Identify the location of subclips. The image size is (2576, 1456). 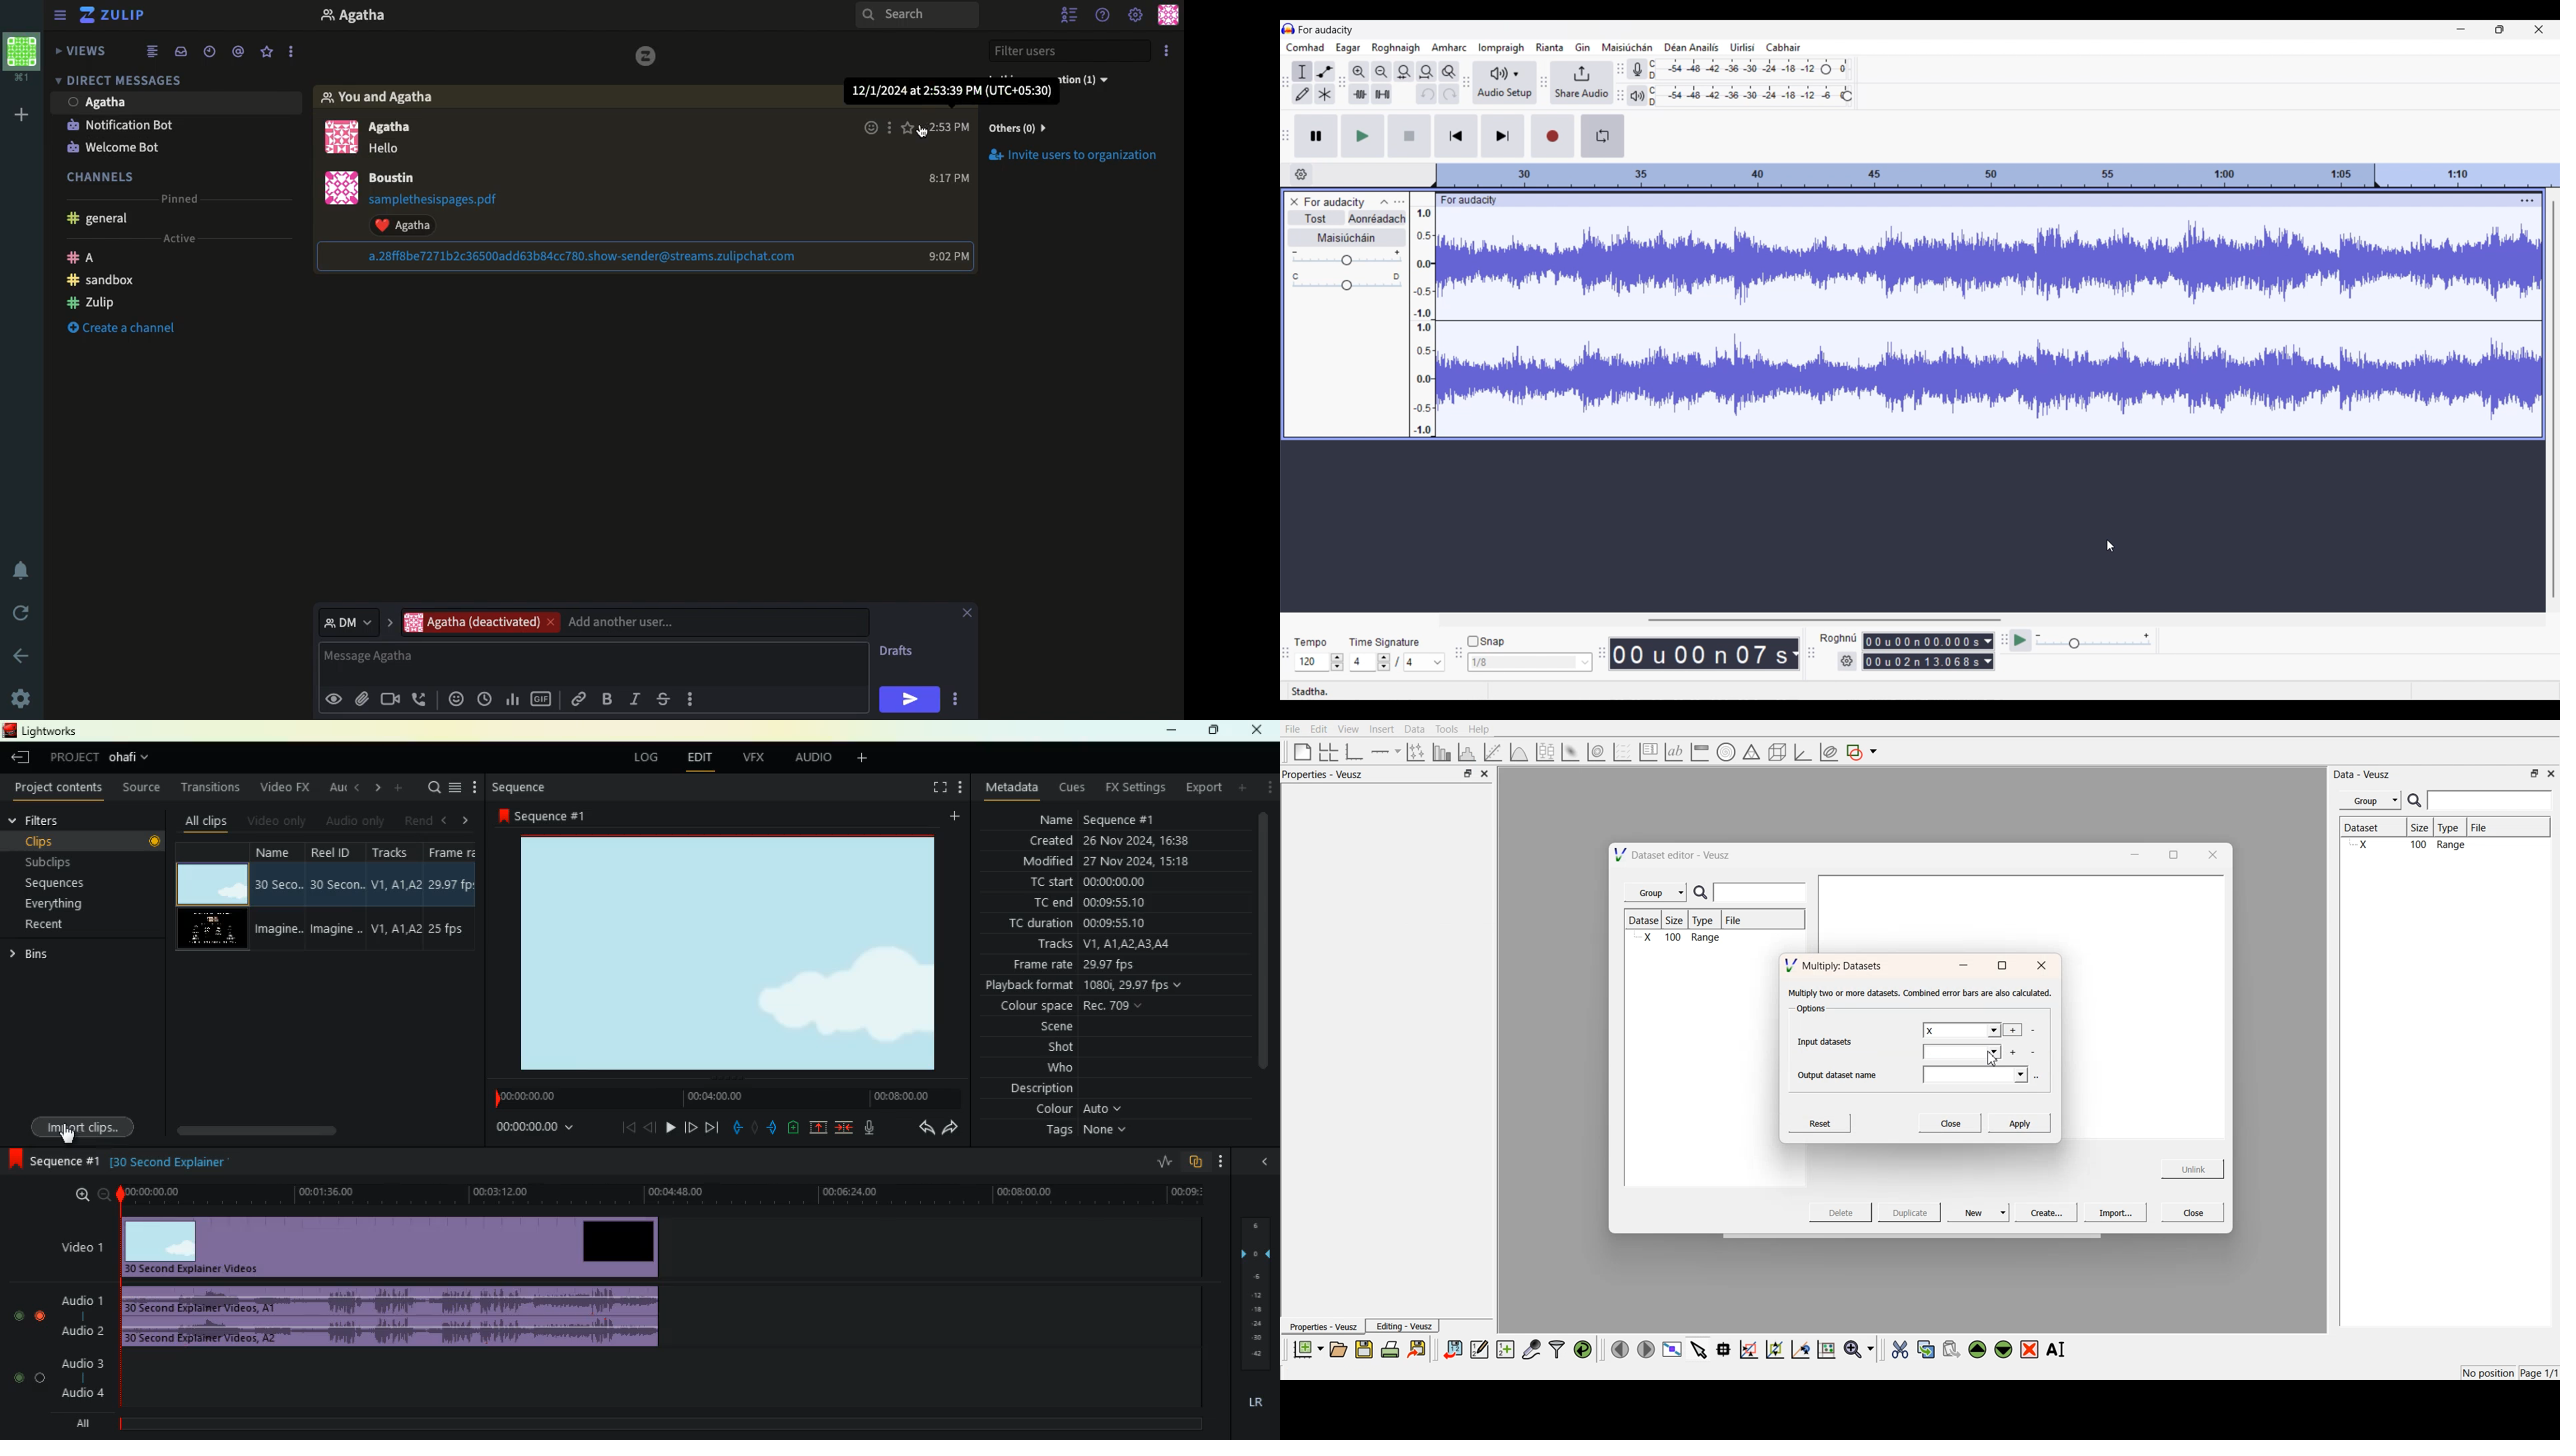
(60, 863).